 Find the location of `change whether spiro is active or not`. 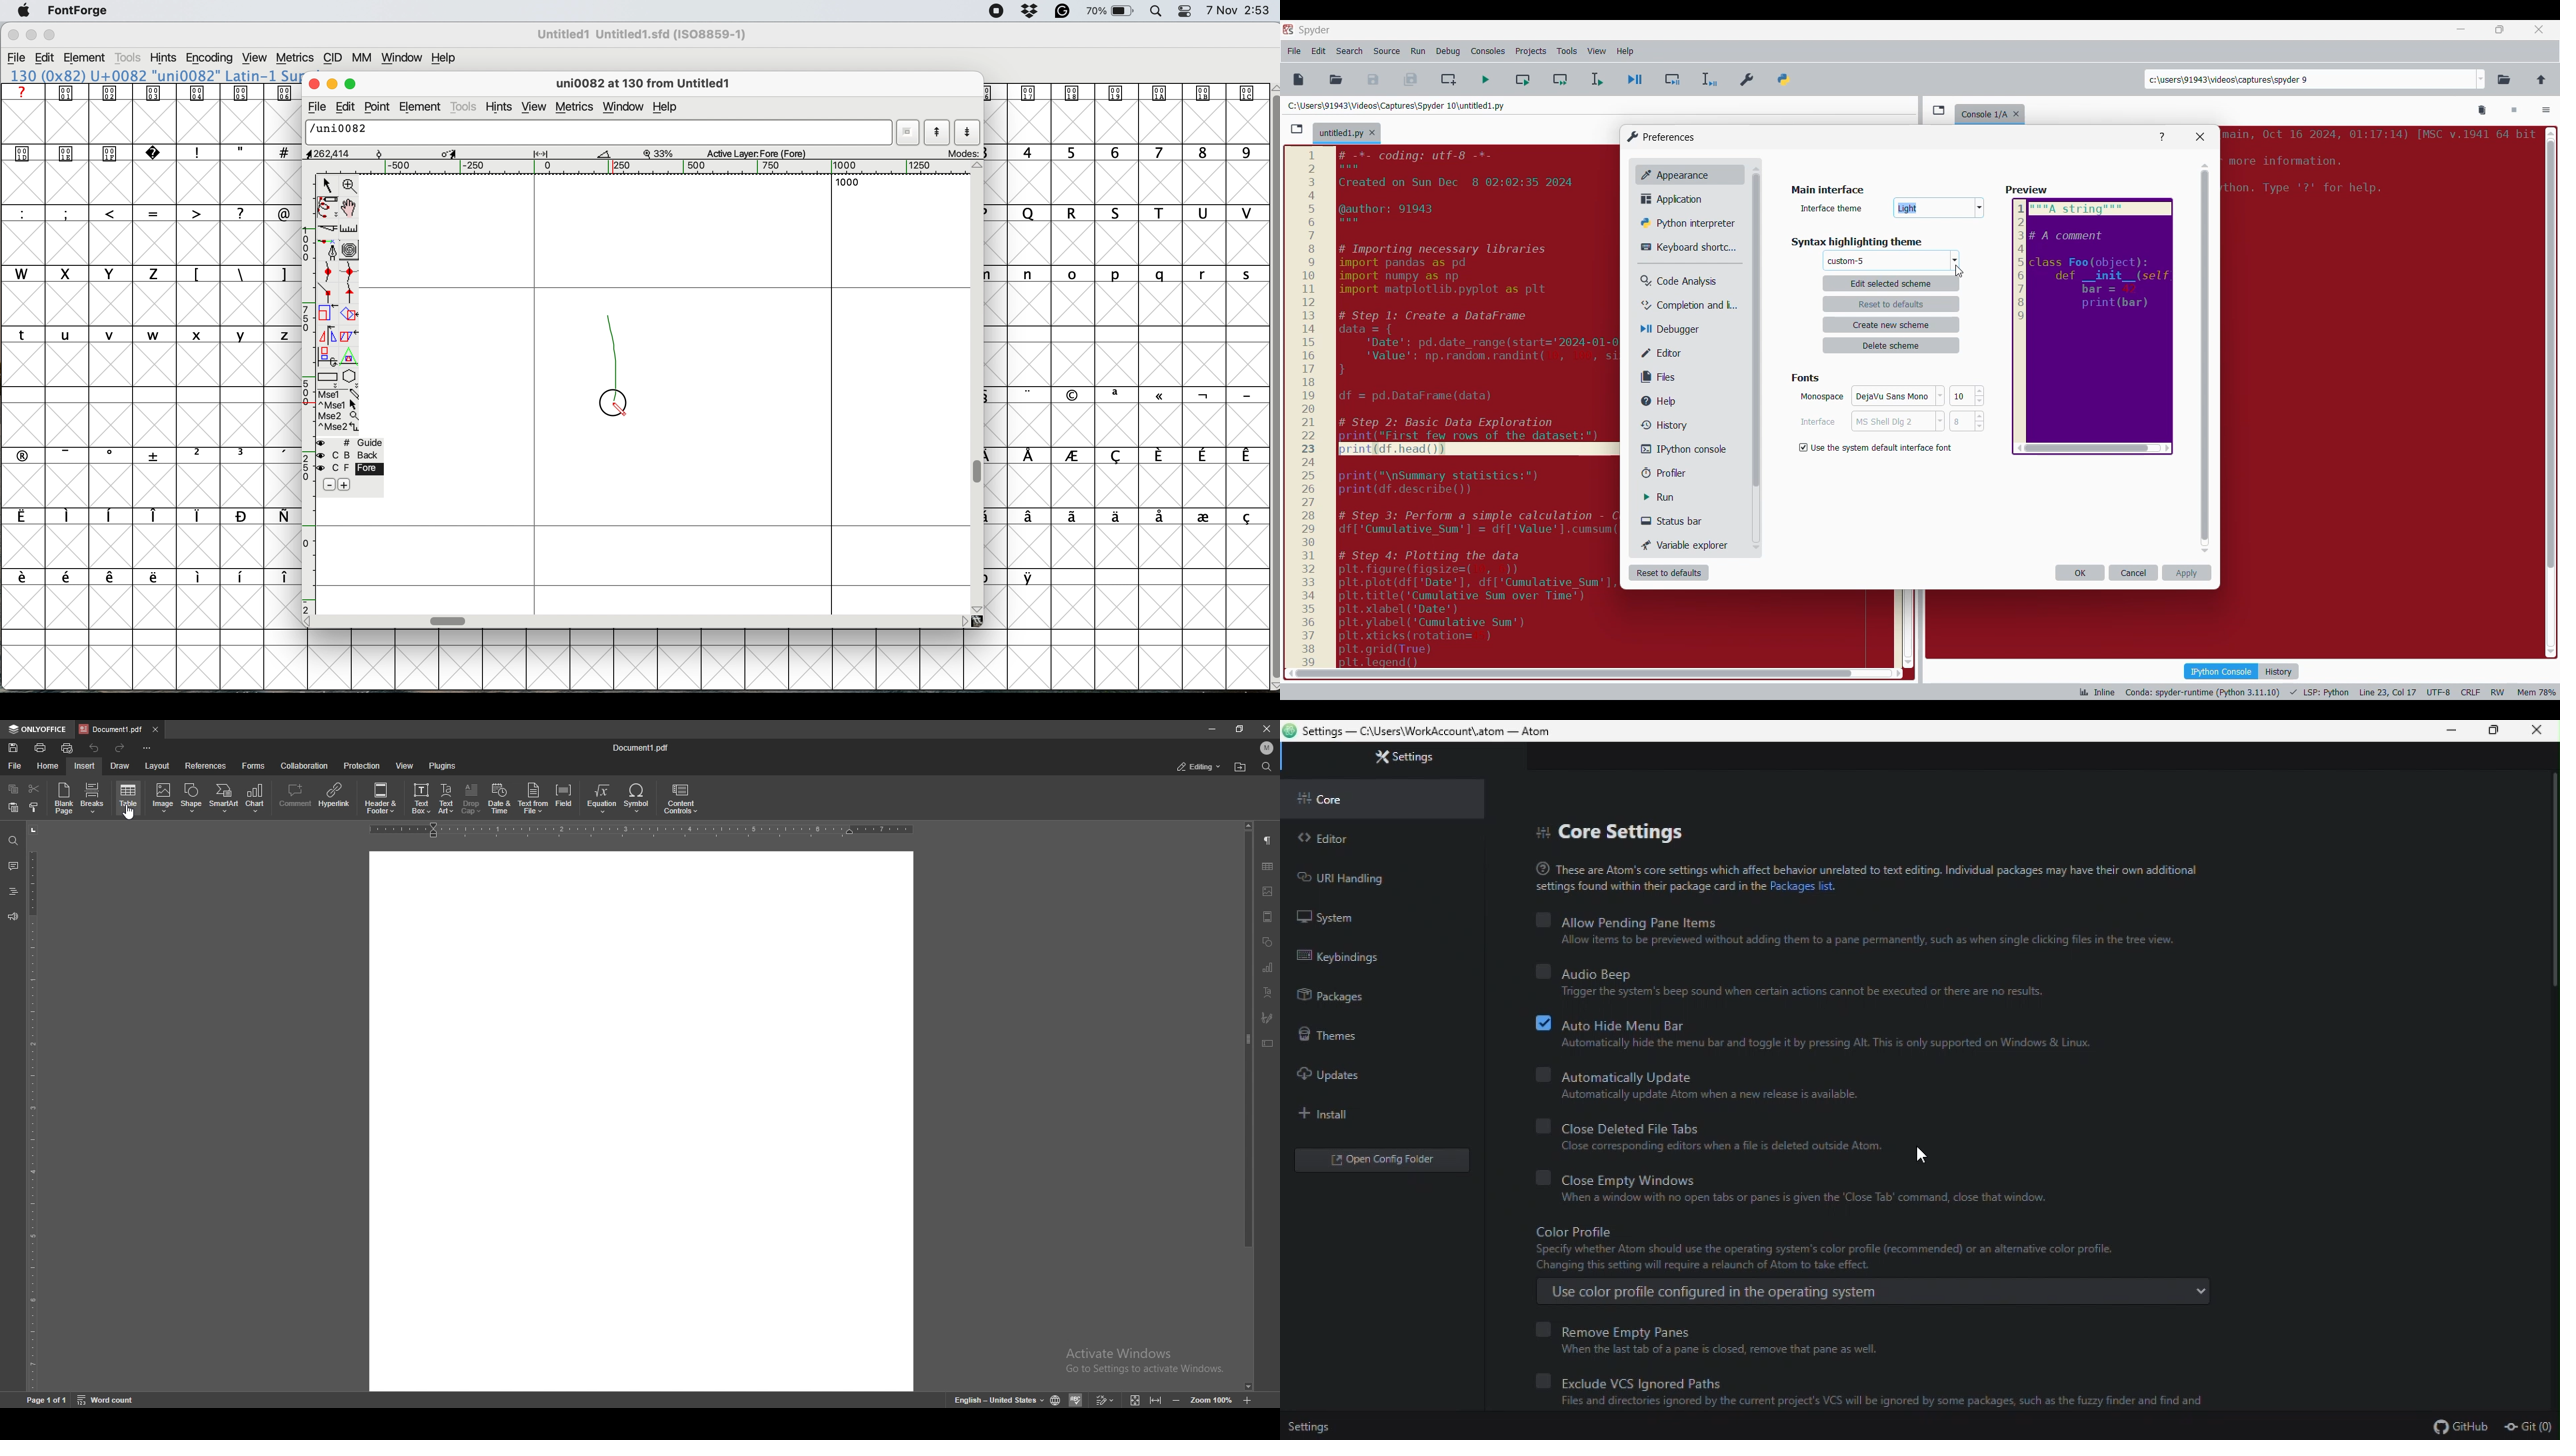

change whether spiro is active or not is located at coordinates (353, 251).